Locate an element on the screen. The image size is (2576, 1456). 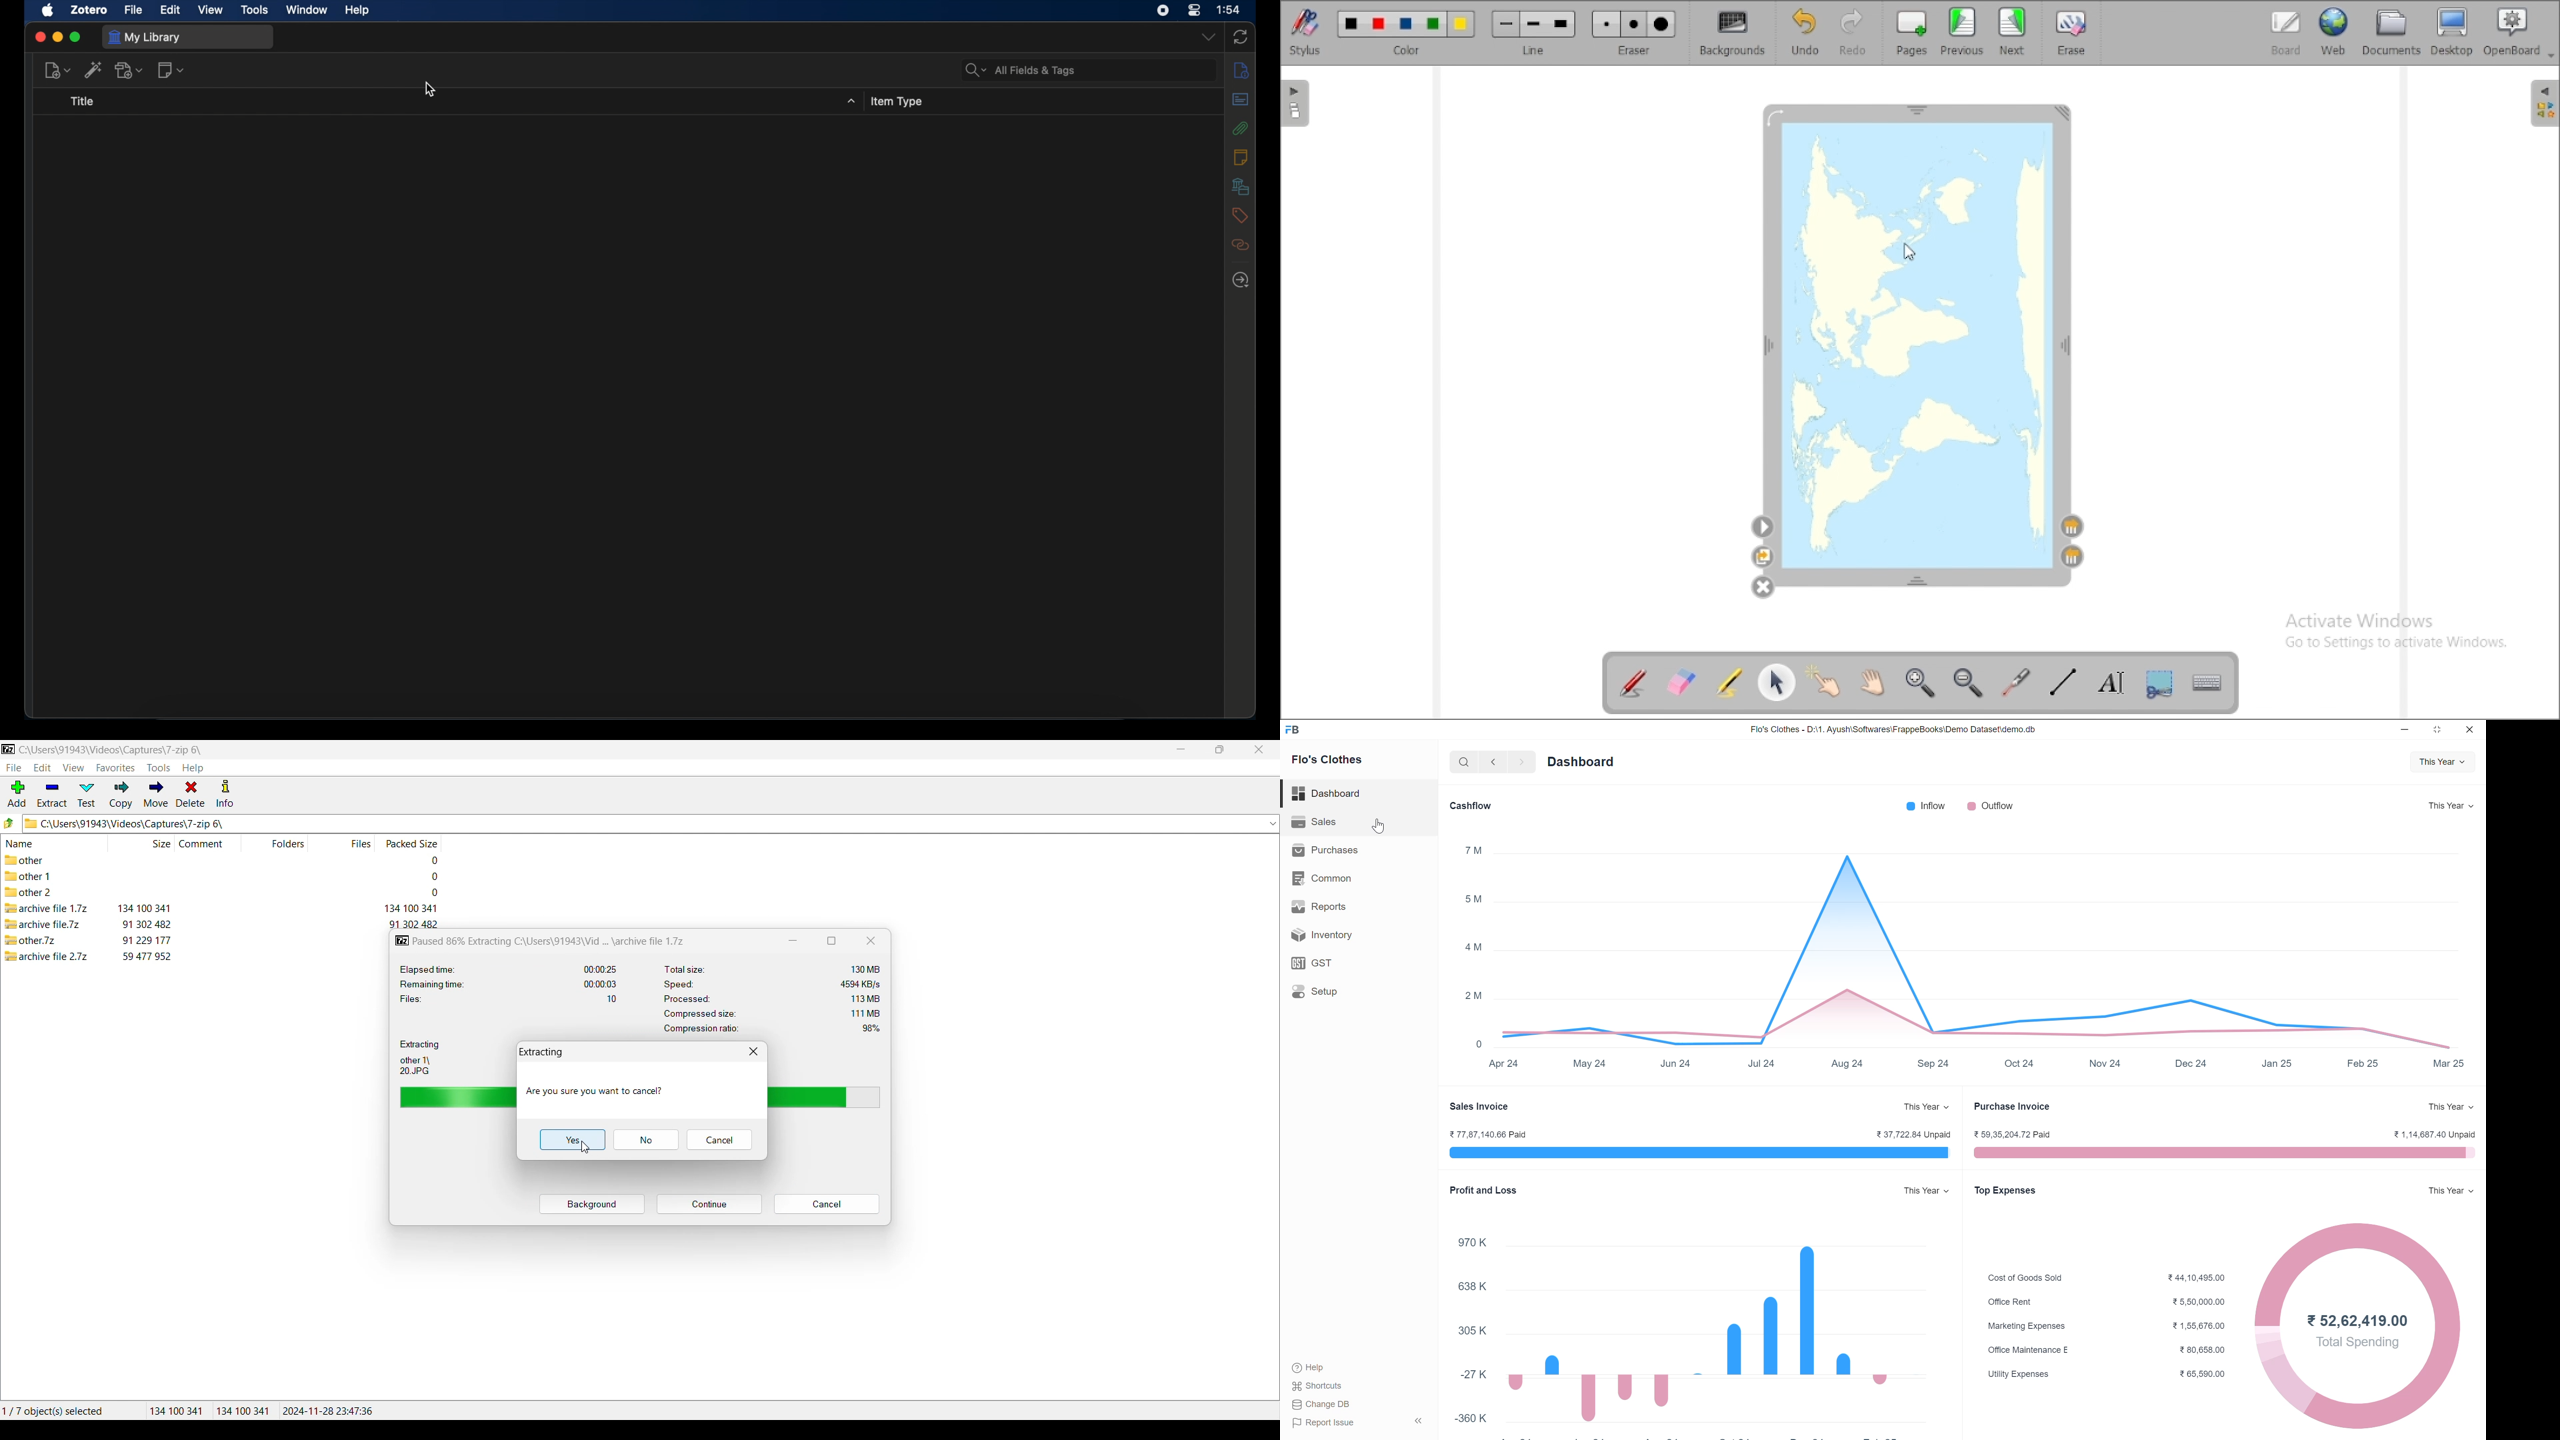
Office Maintenance E is located at coordinates (2027, 1351).